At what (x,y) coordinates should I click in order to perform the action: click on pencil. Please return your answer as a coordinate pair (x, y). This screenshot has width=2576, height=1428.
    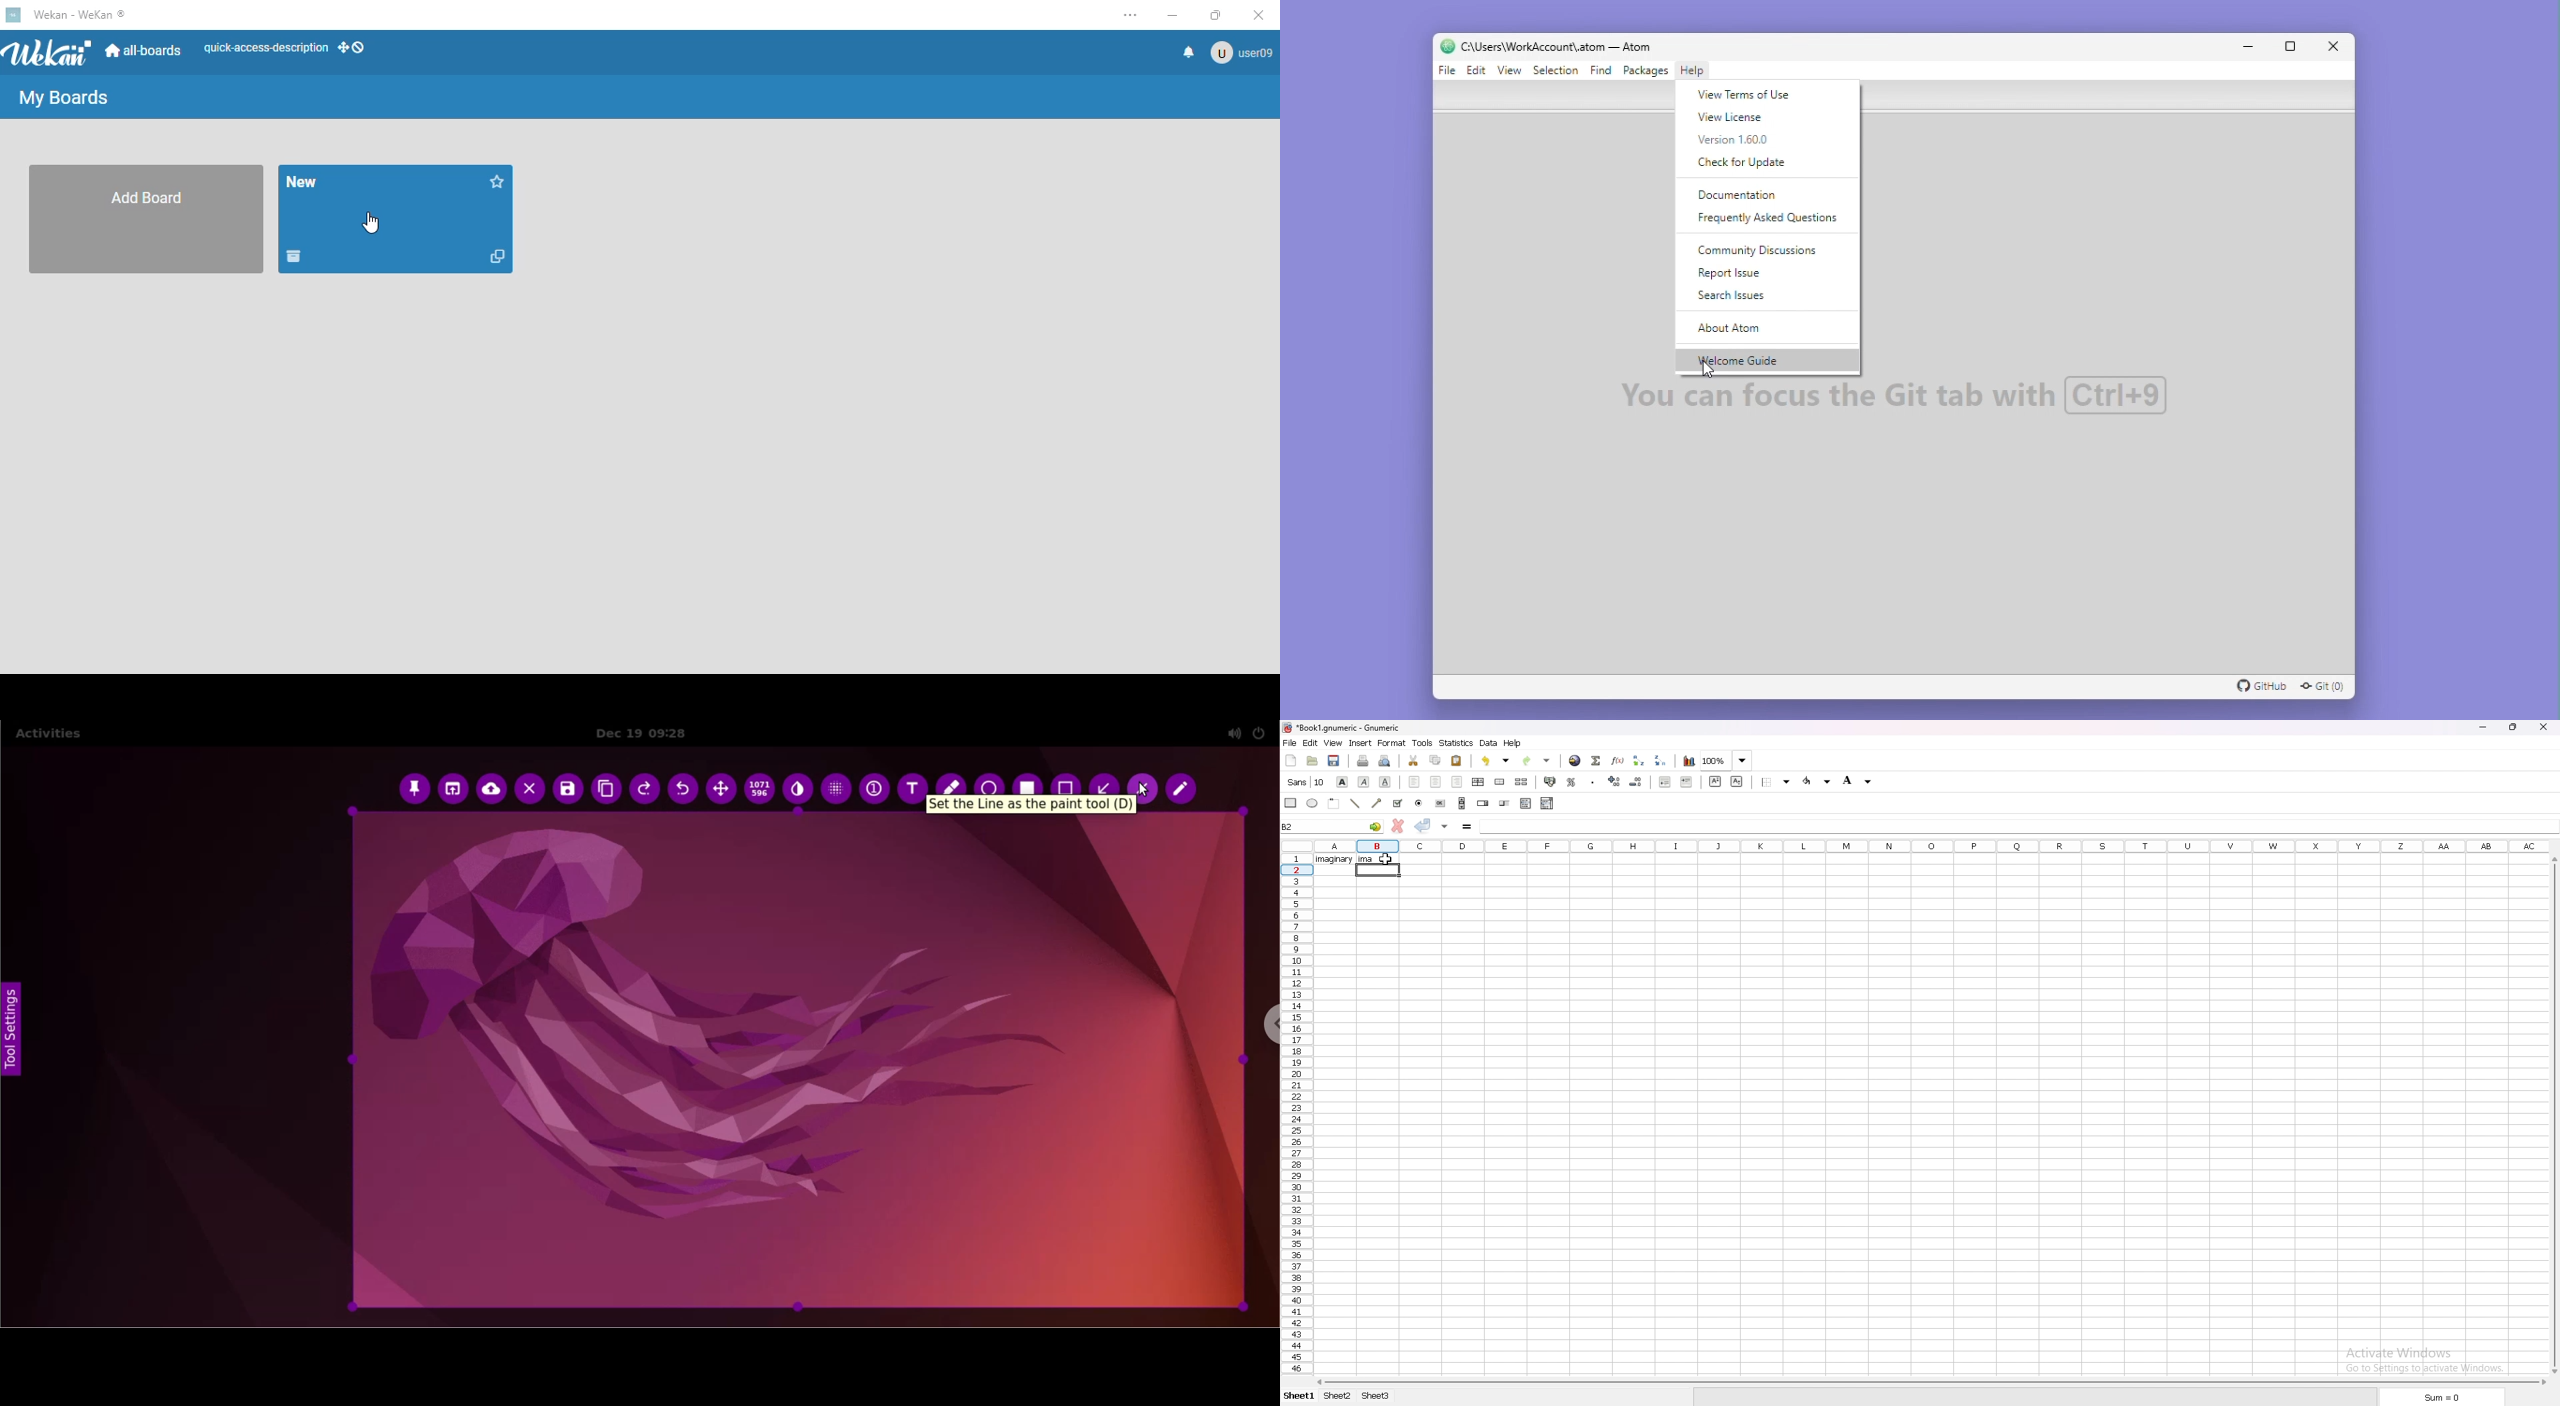
    Looking at the image, I should click on (1182, 789).